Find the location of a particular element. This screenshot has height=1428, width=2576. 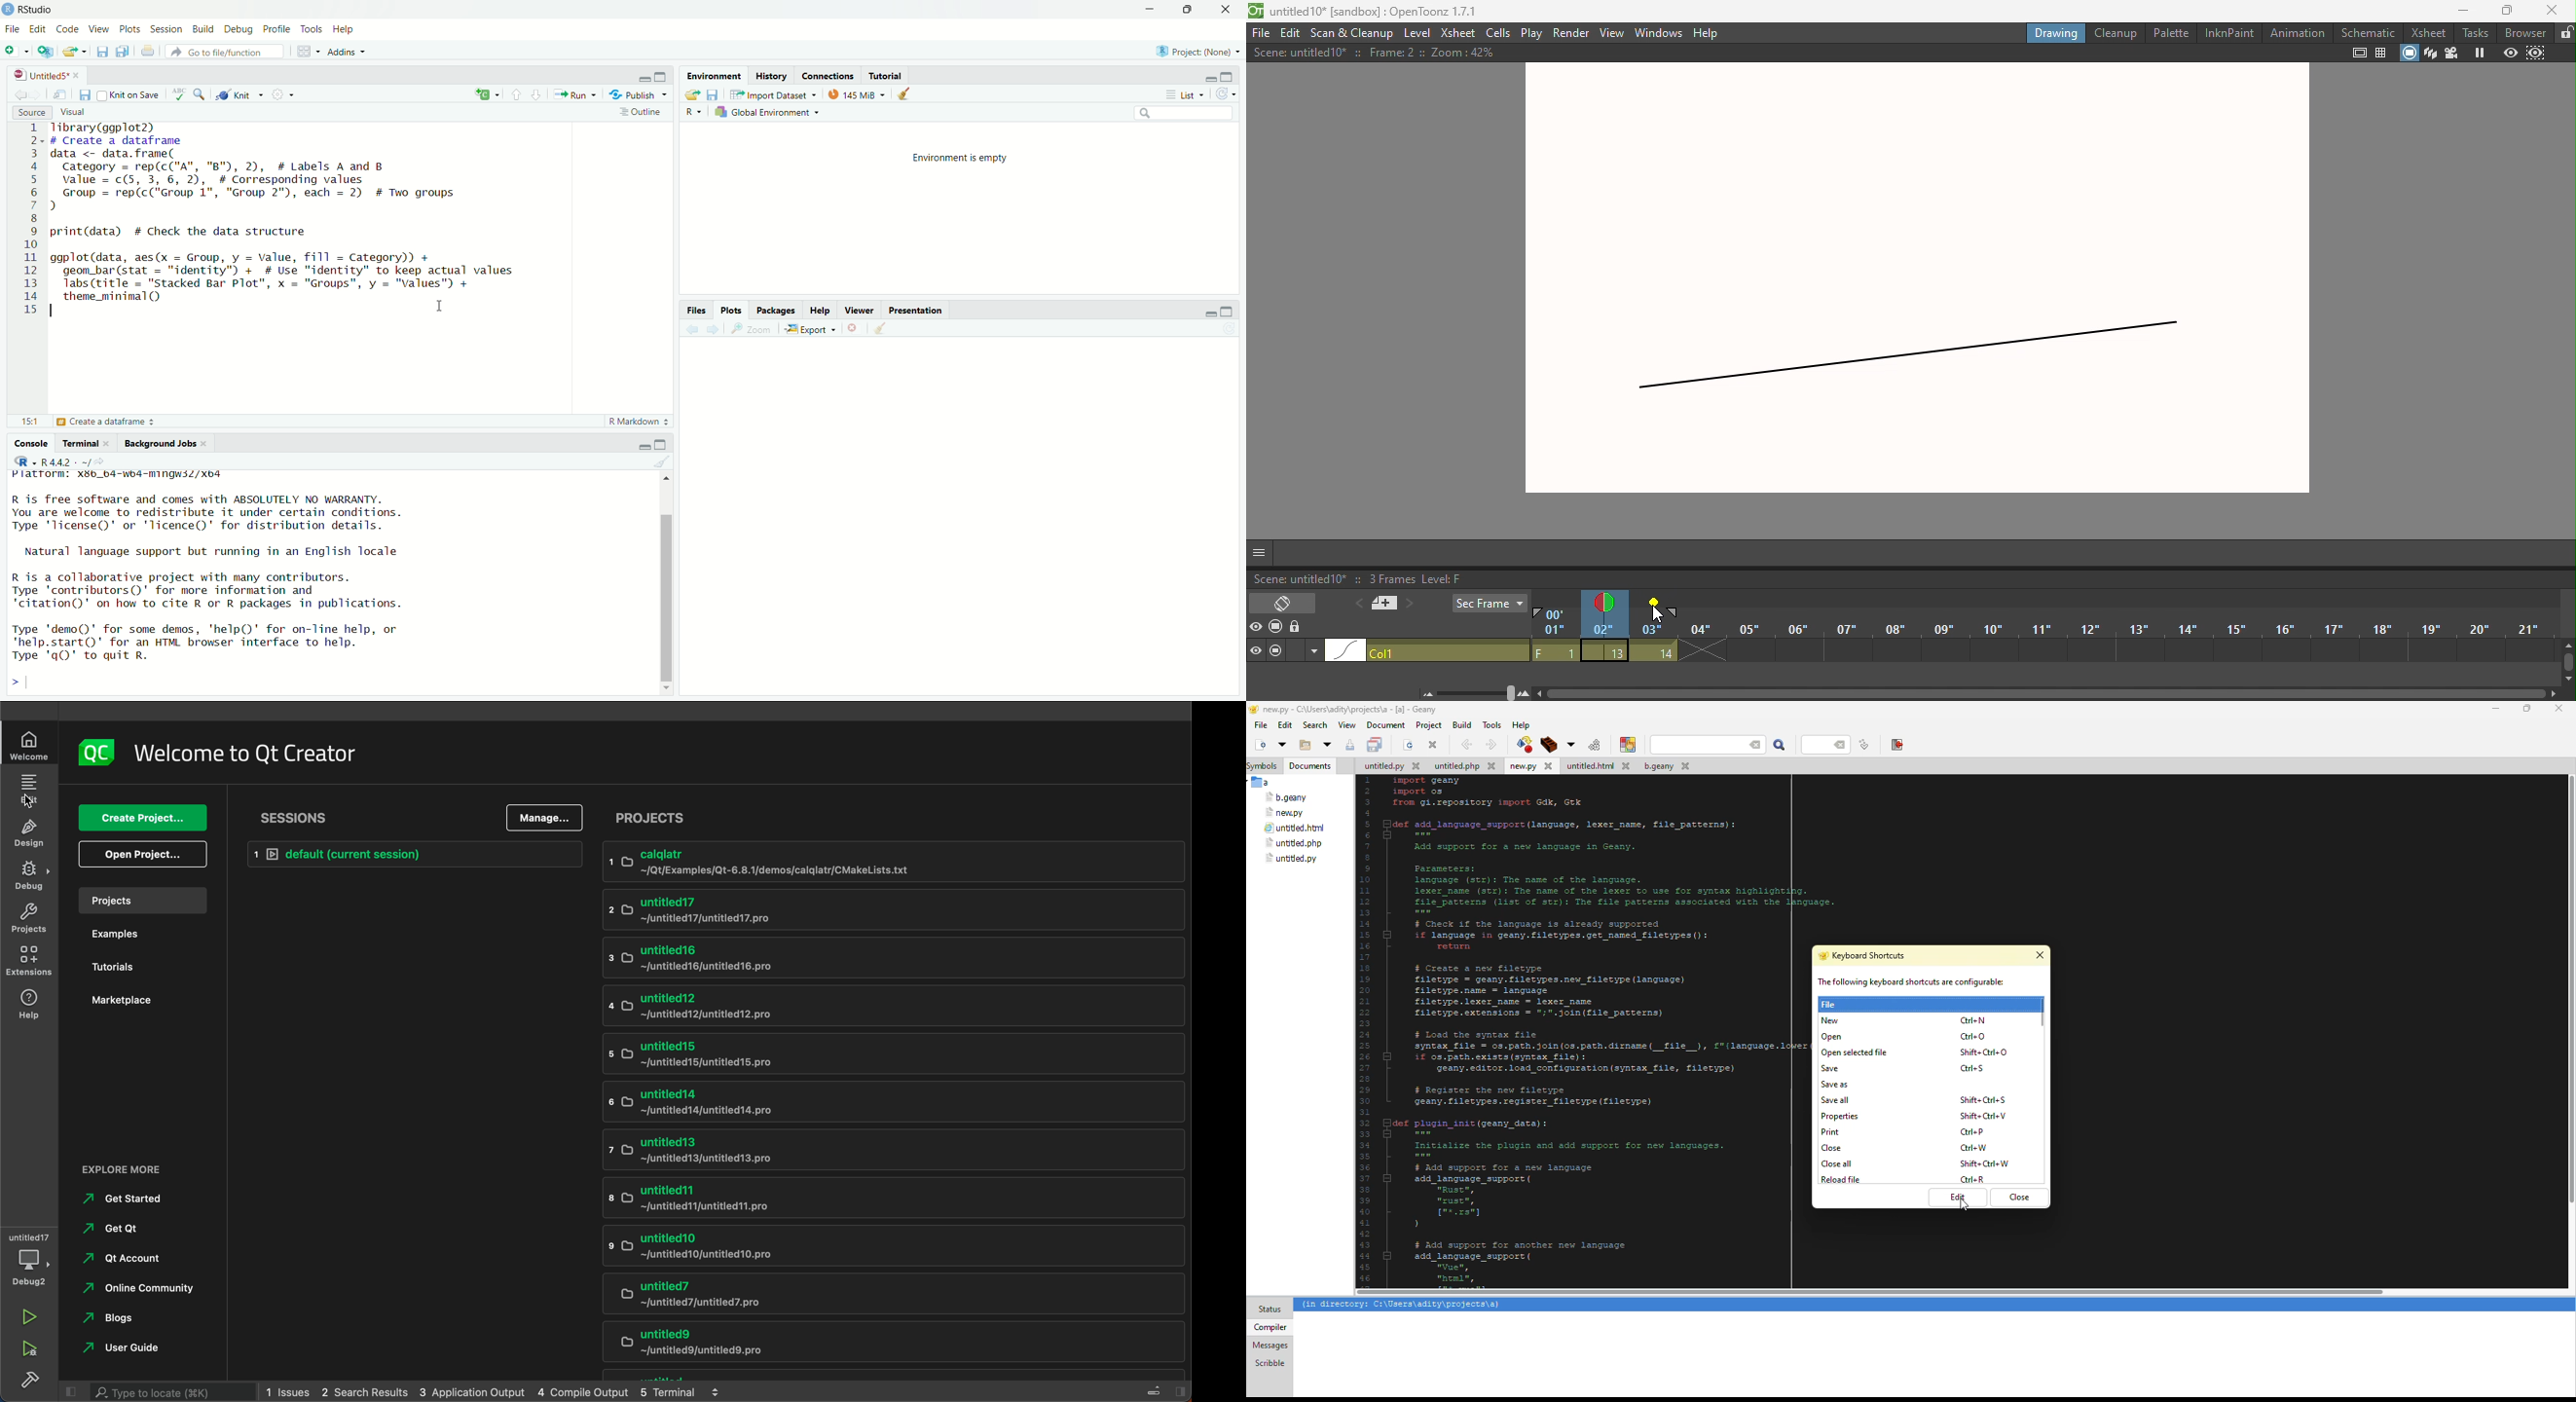

Run the current line or selection (Ctrl + Enter) is located at coordinates (577, 93).